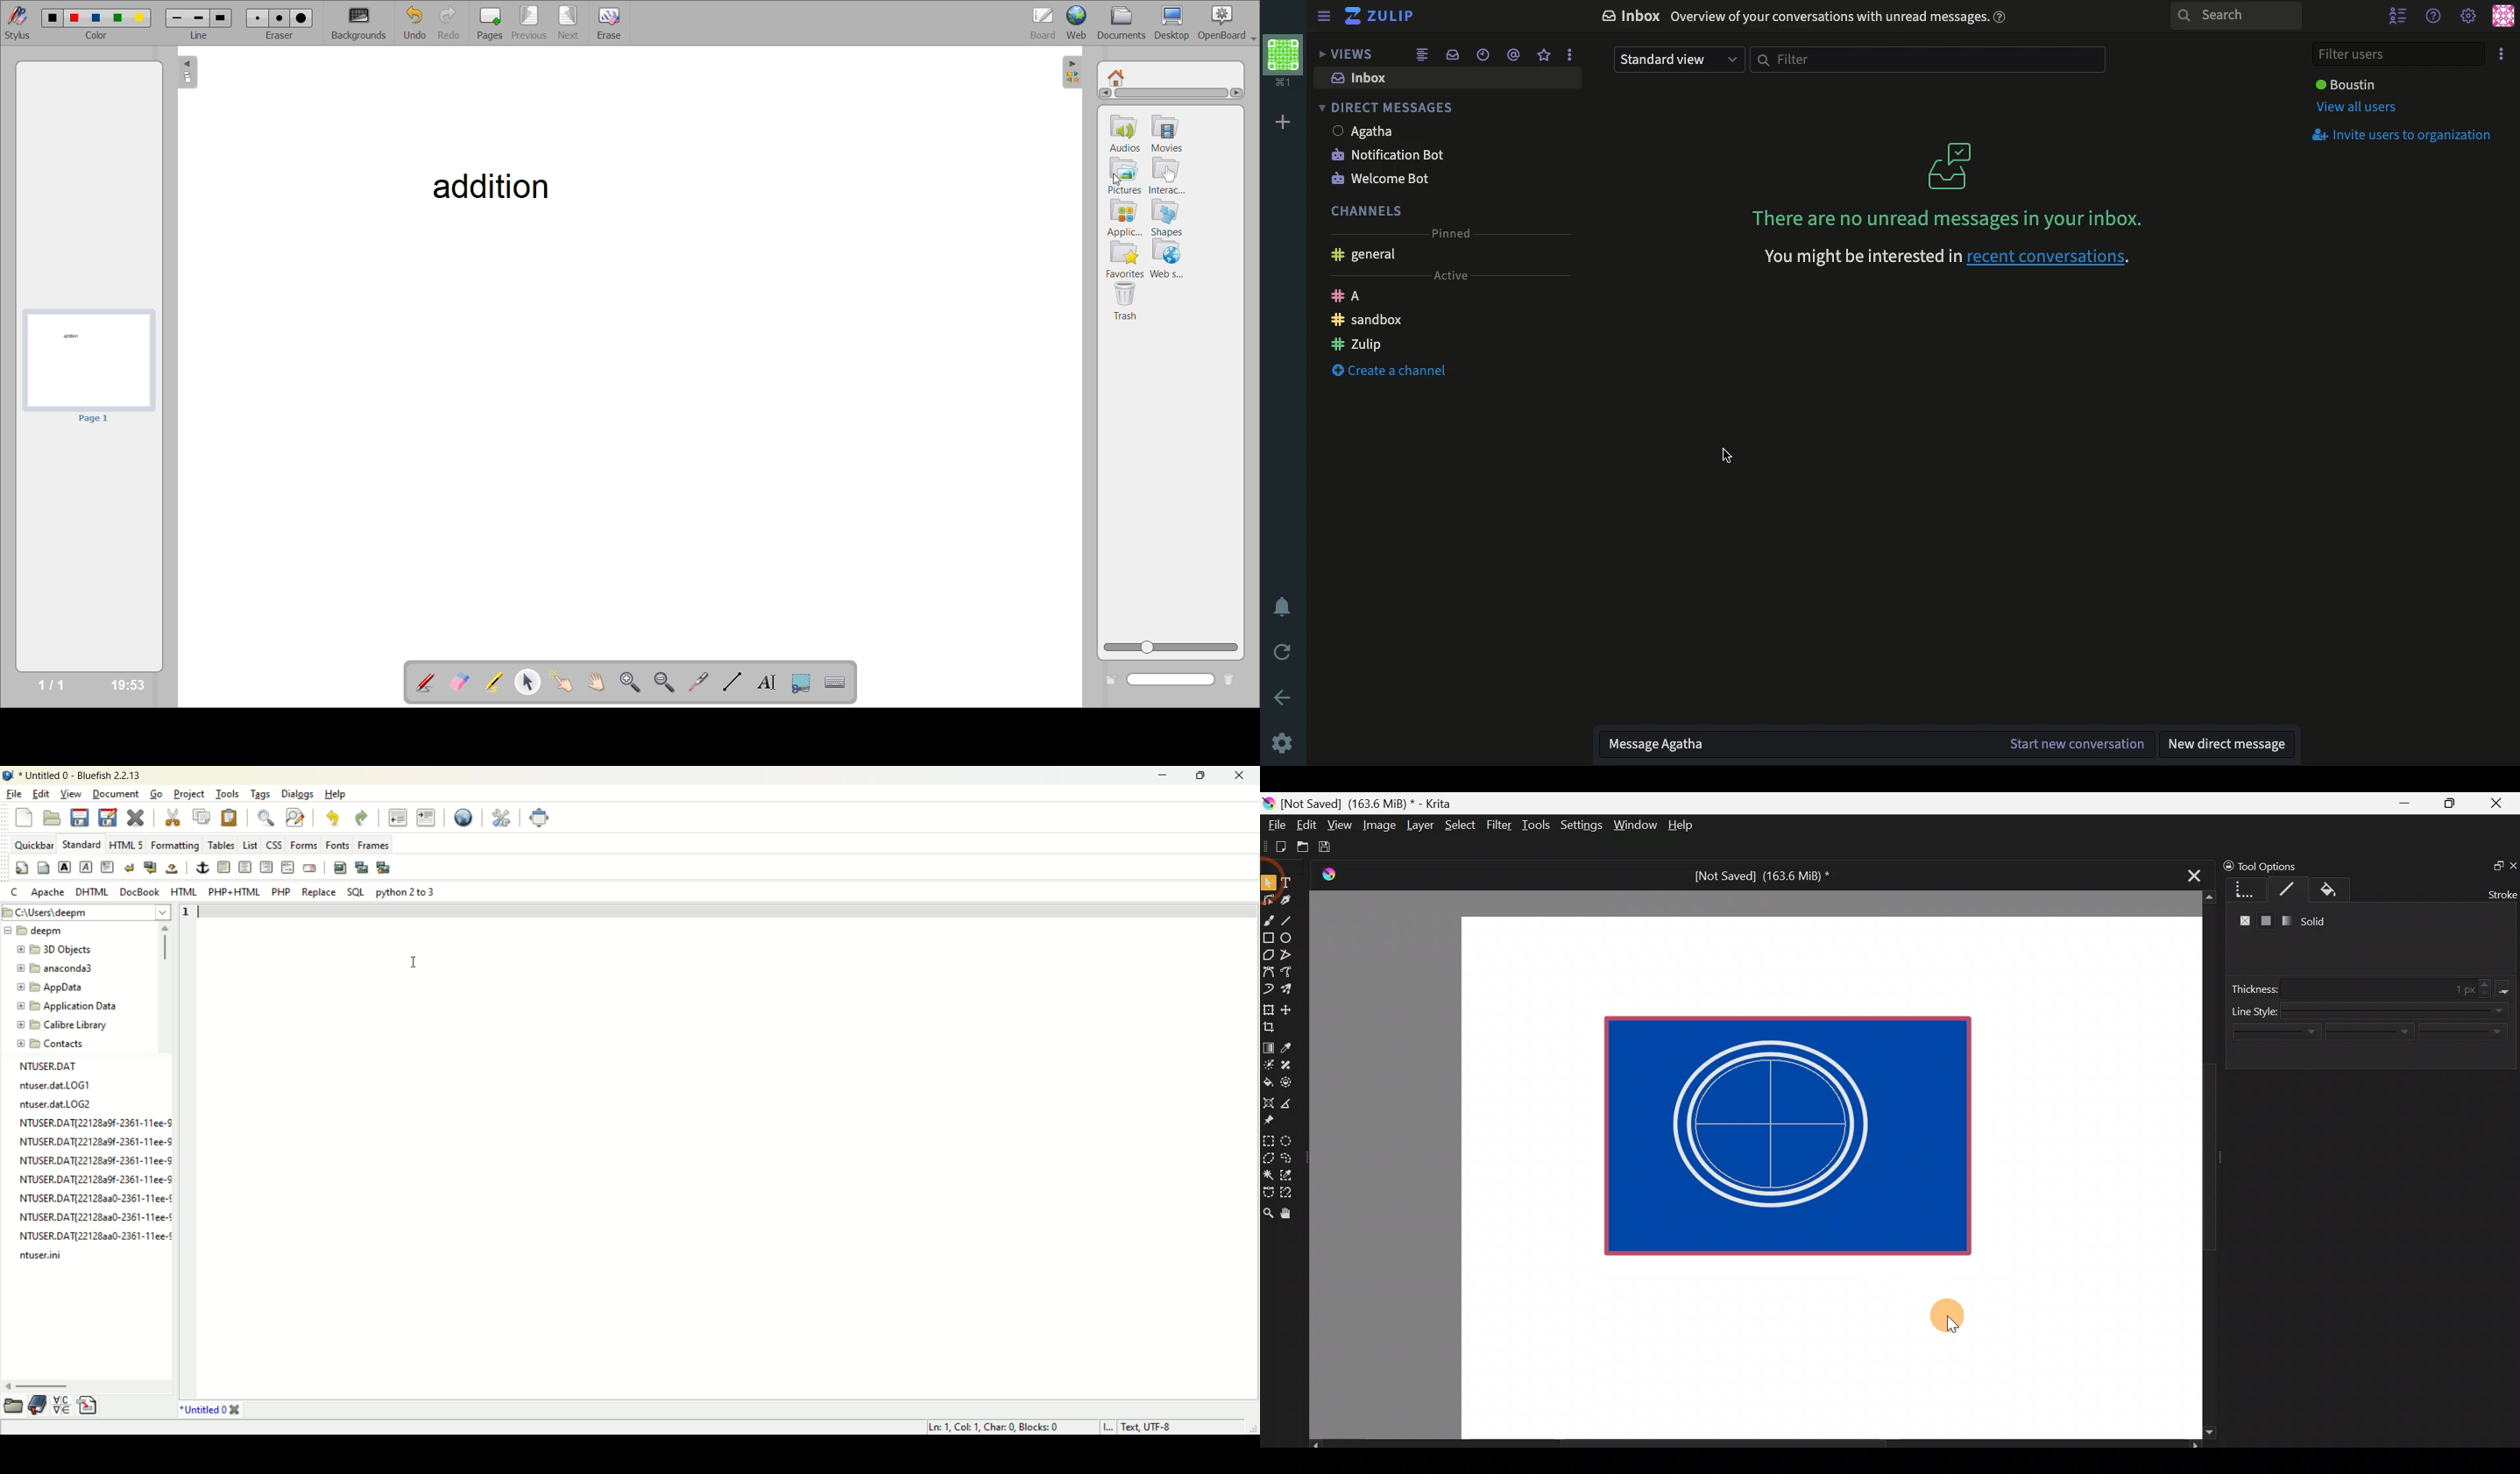 The width and height of the screenshot is (2520, 1484). What do you see at coordinates (1948, 1322) in the screenshot?
I see `Cursor` at bounding box center [1948, 1322].